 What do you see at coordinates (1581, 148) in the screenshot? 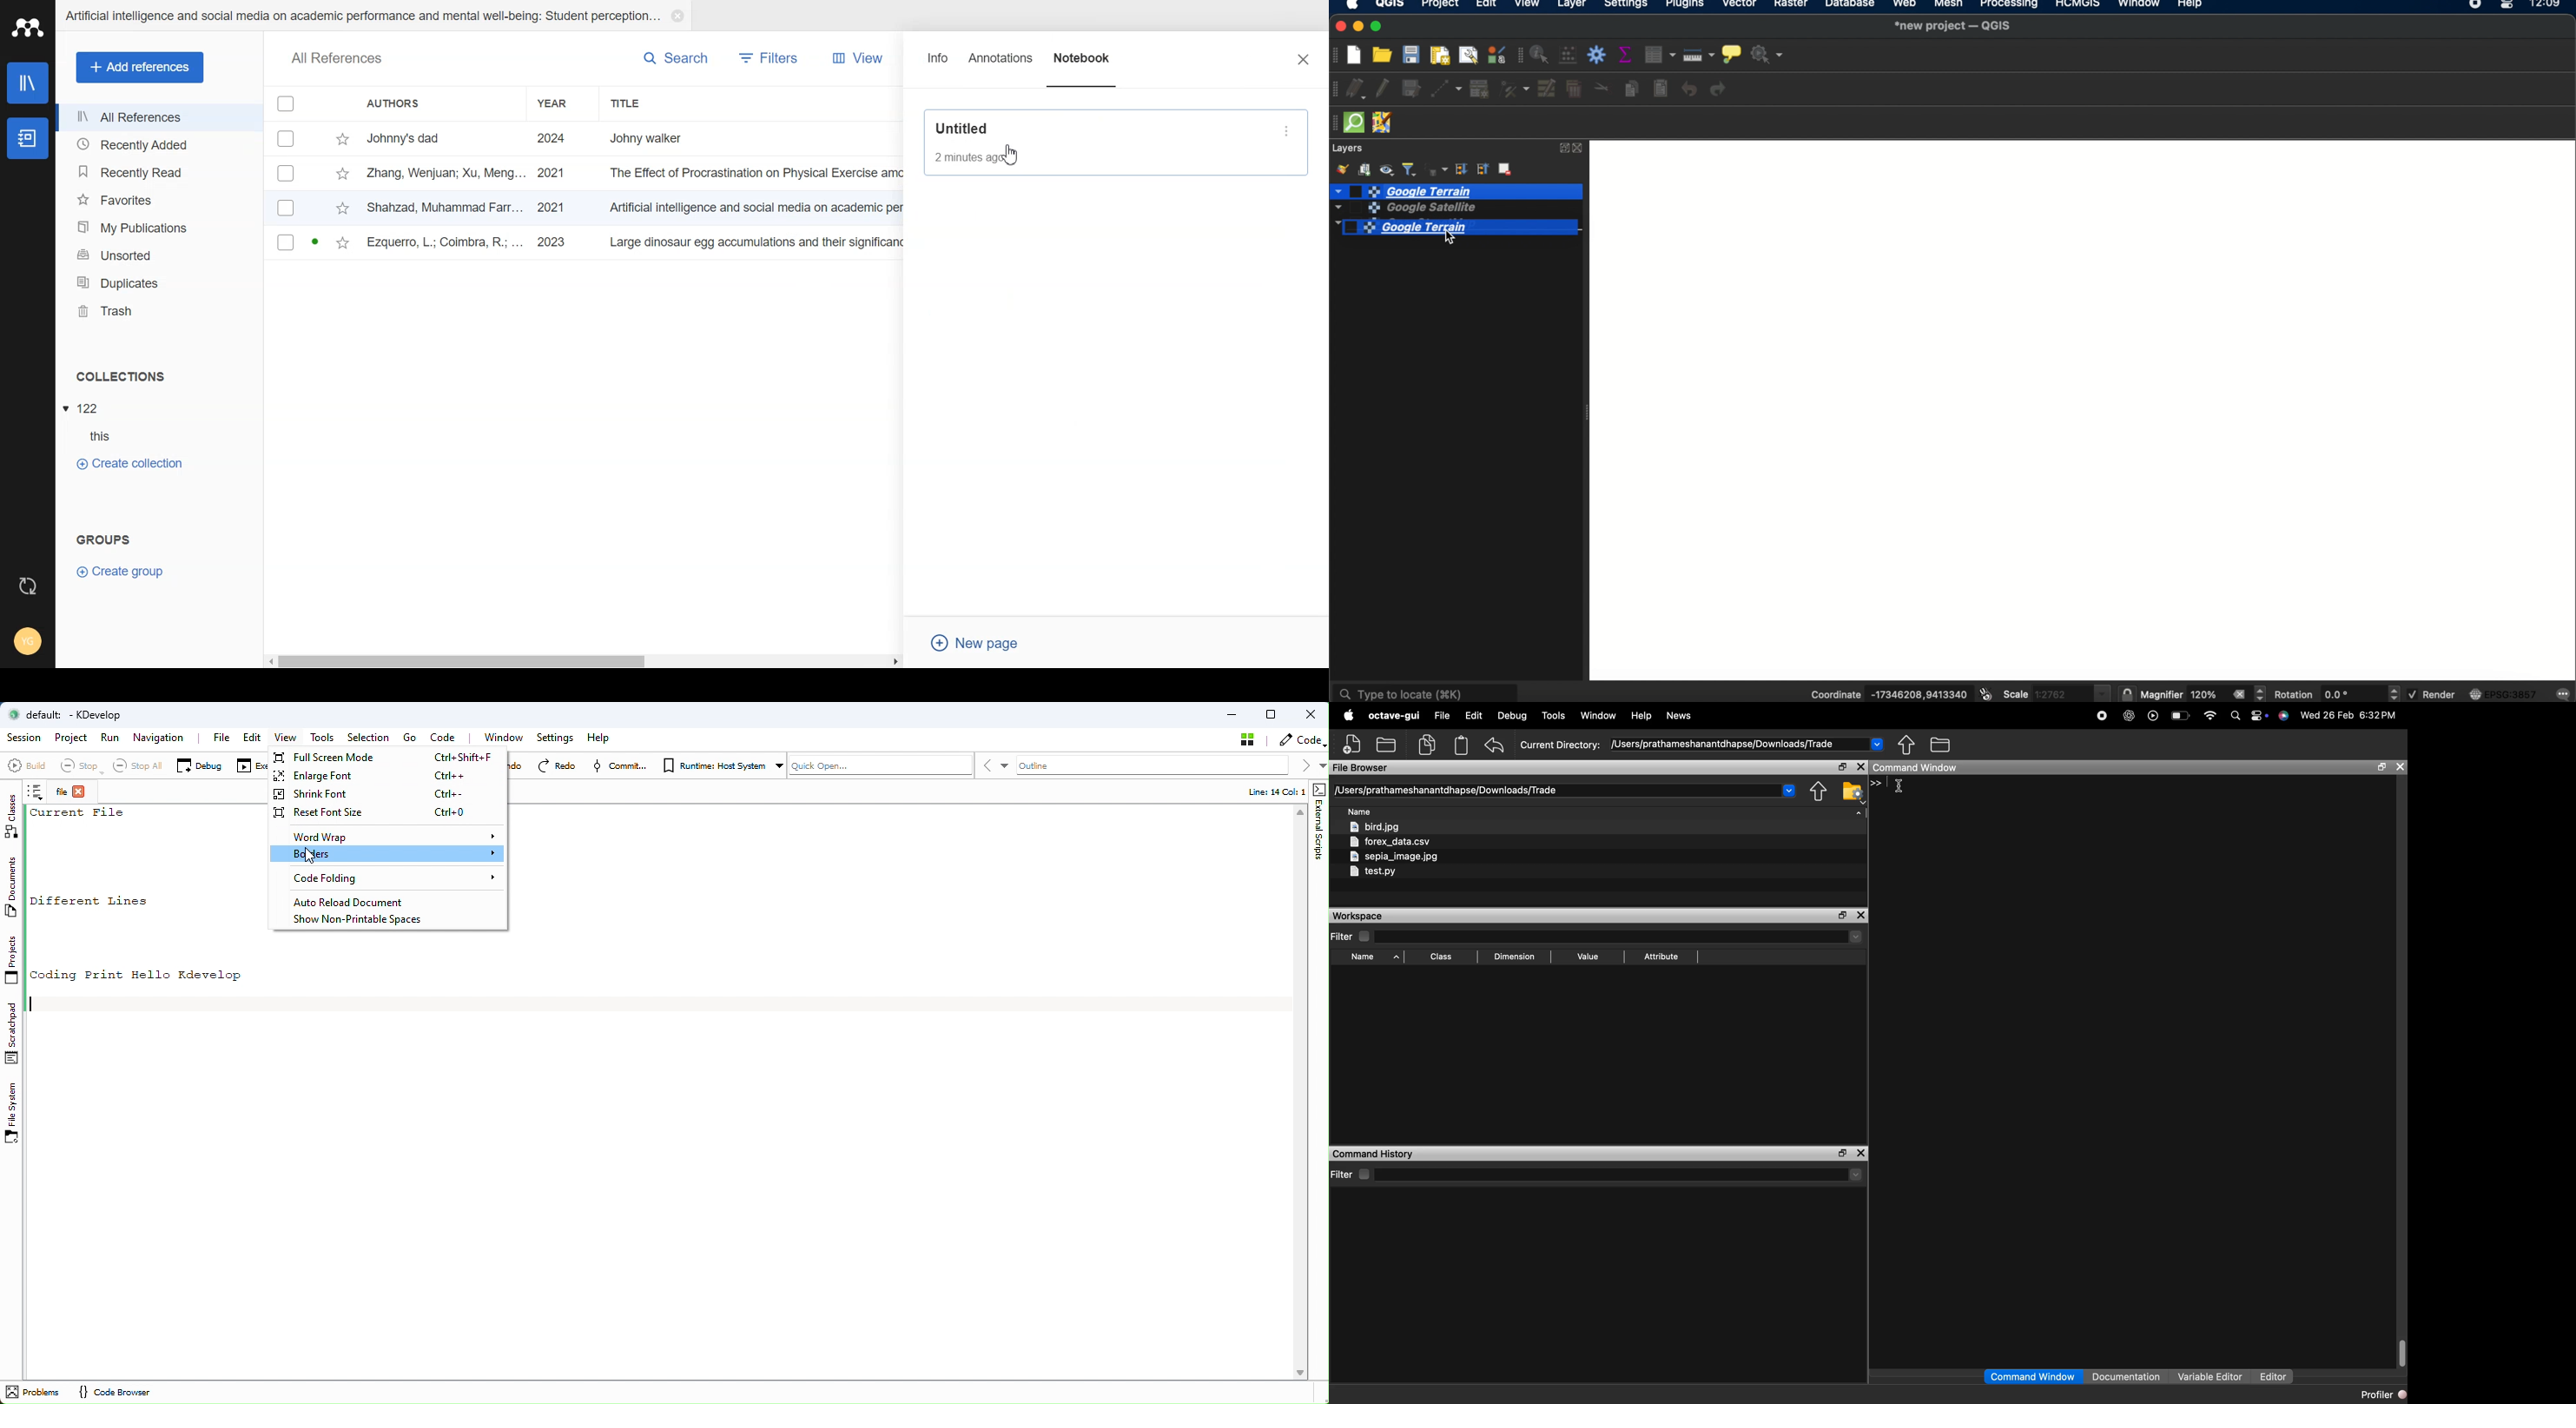
I see `close` at bounding box center [1581, 148].